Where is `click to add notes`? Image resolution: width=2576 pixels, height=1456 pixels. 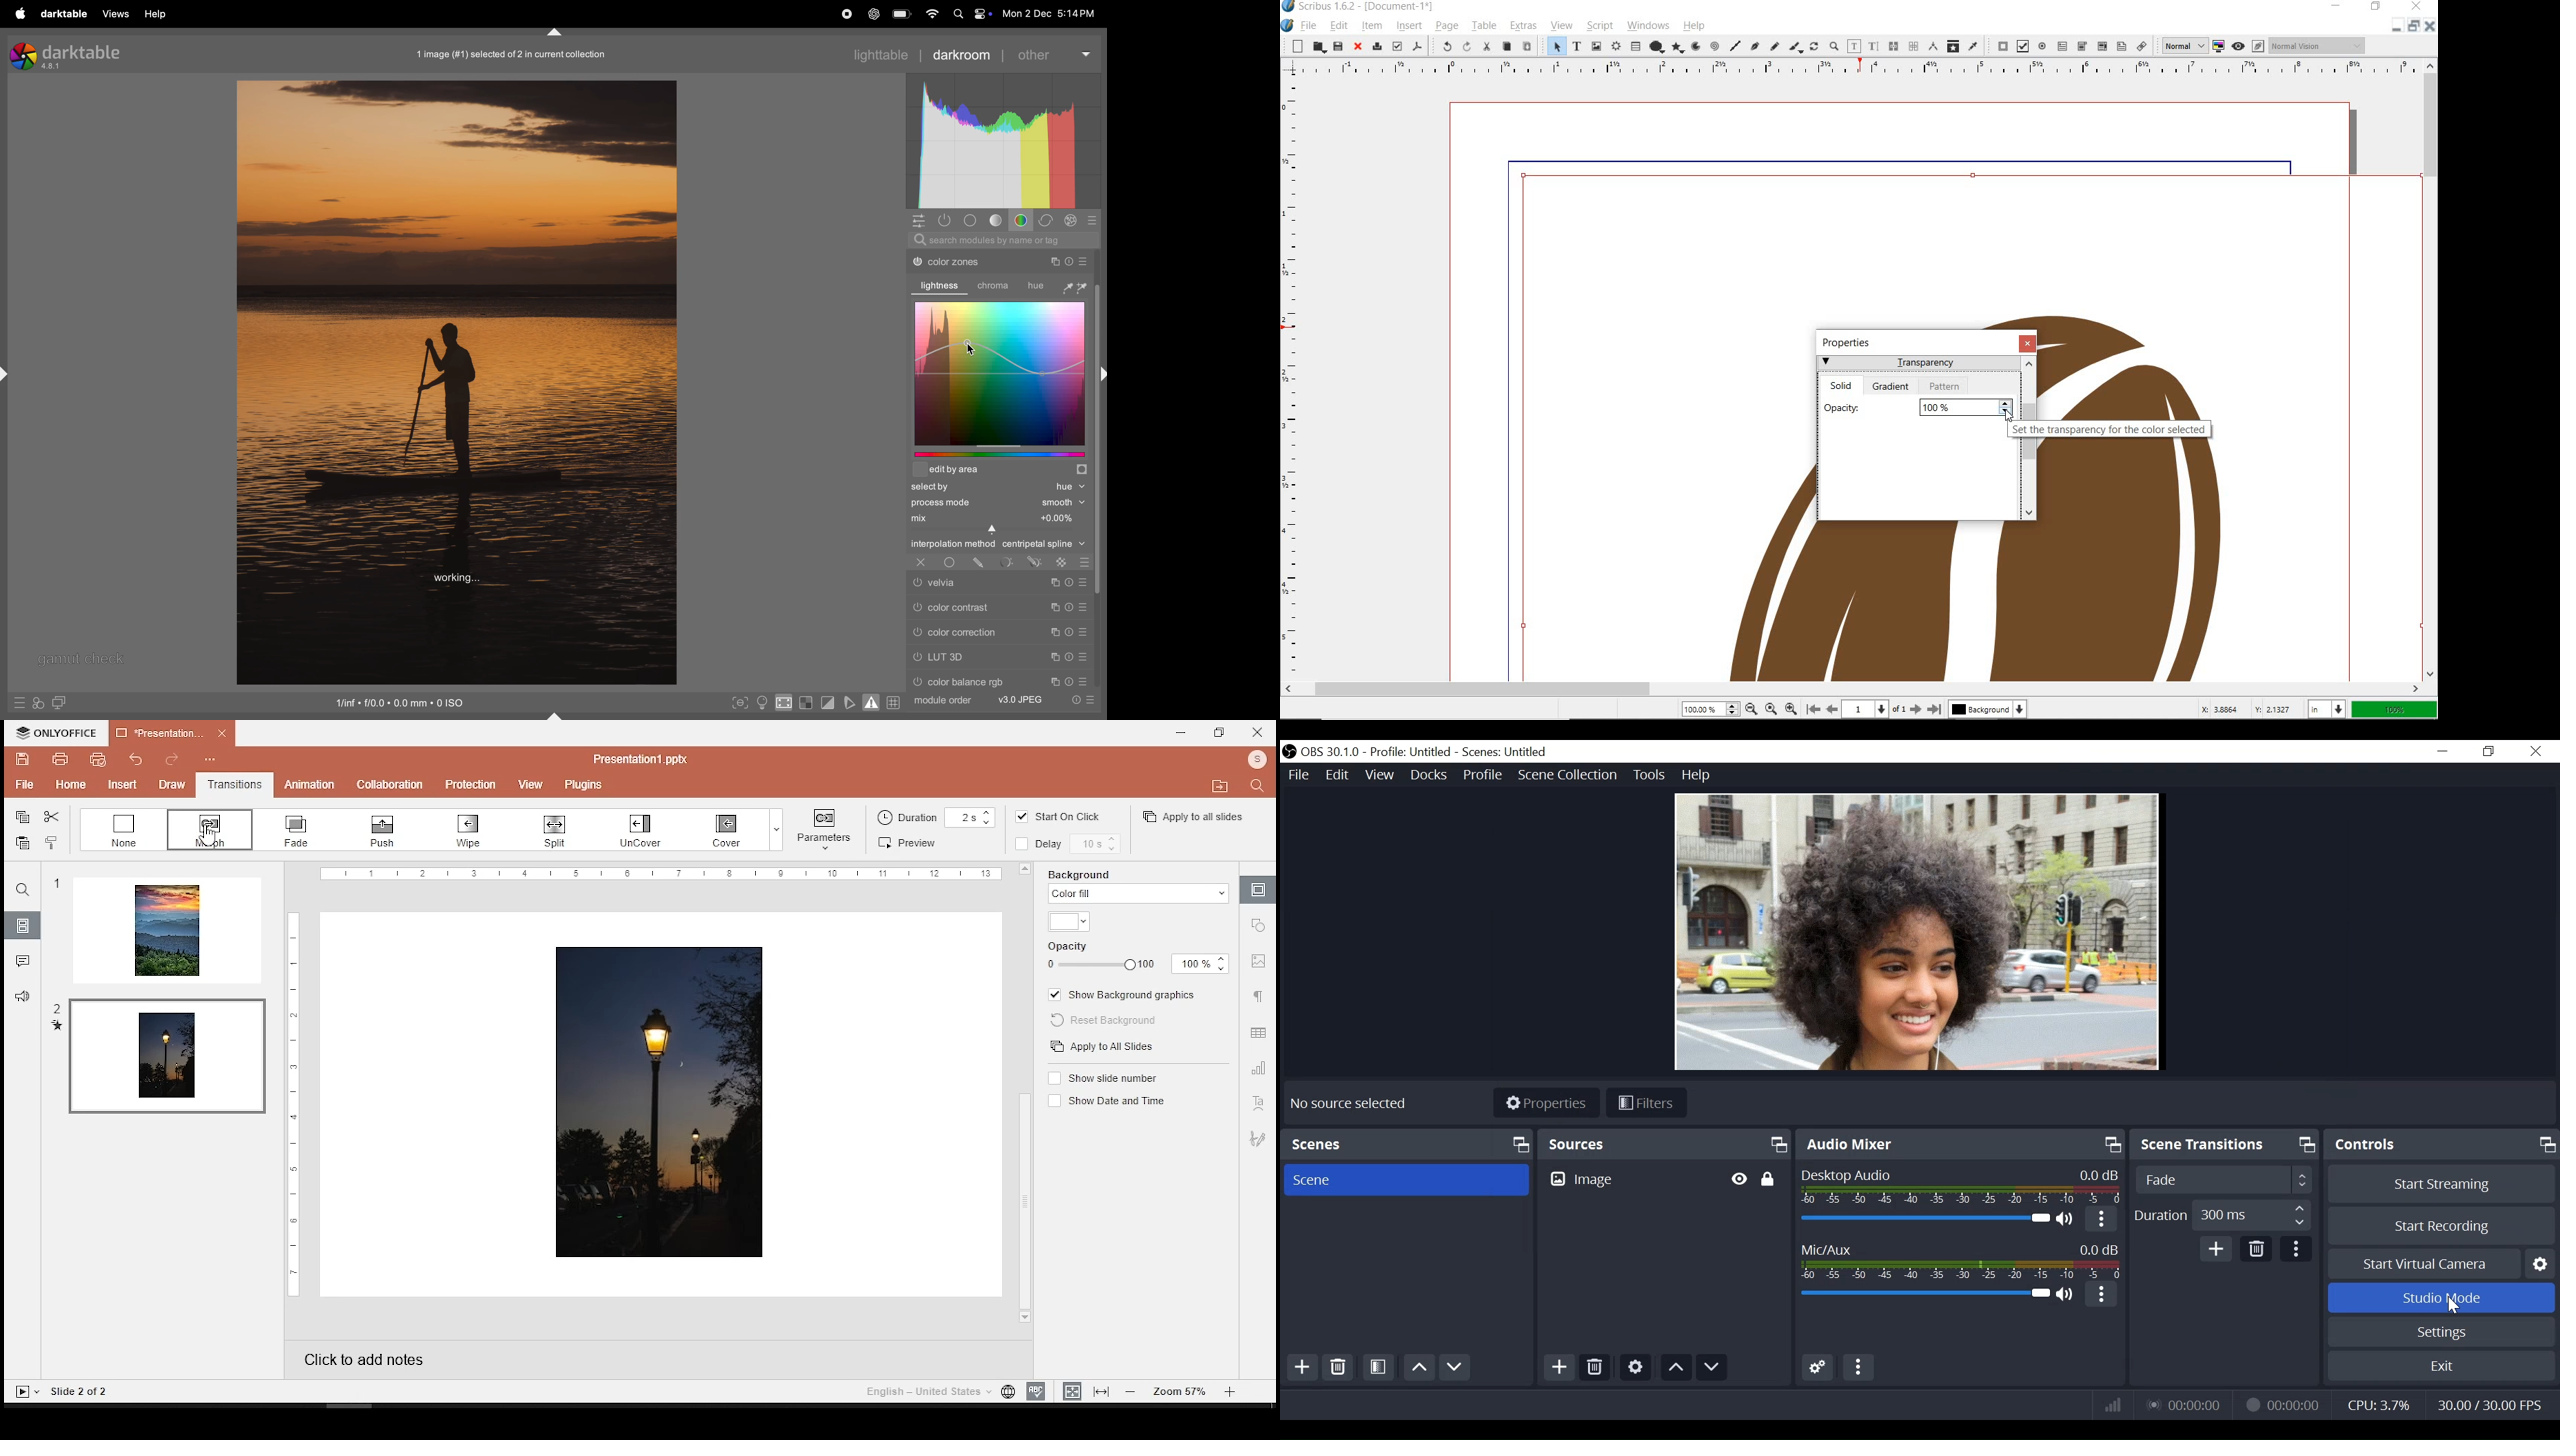
click to add notes is located at coordinates (384, 1359).